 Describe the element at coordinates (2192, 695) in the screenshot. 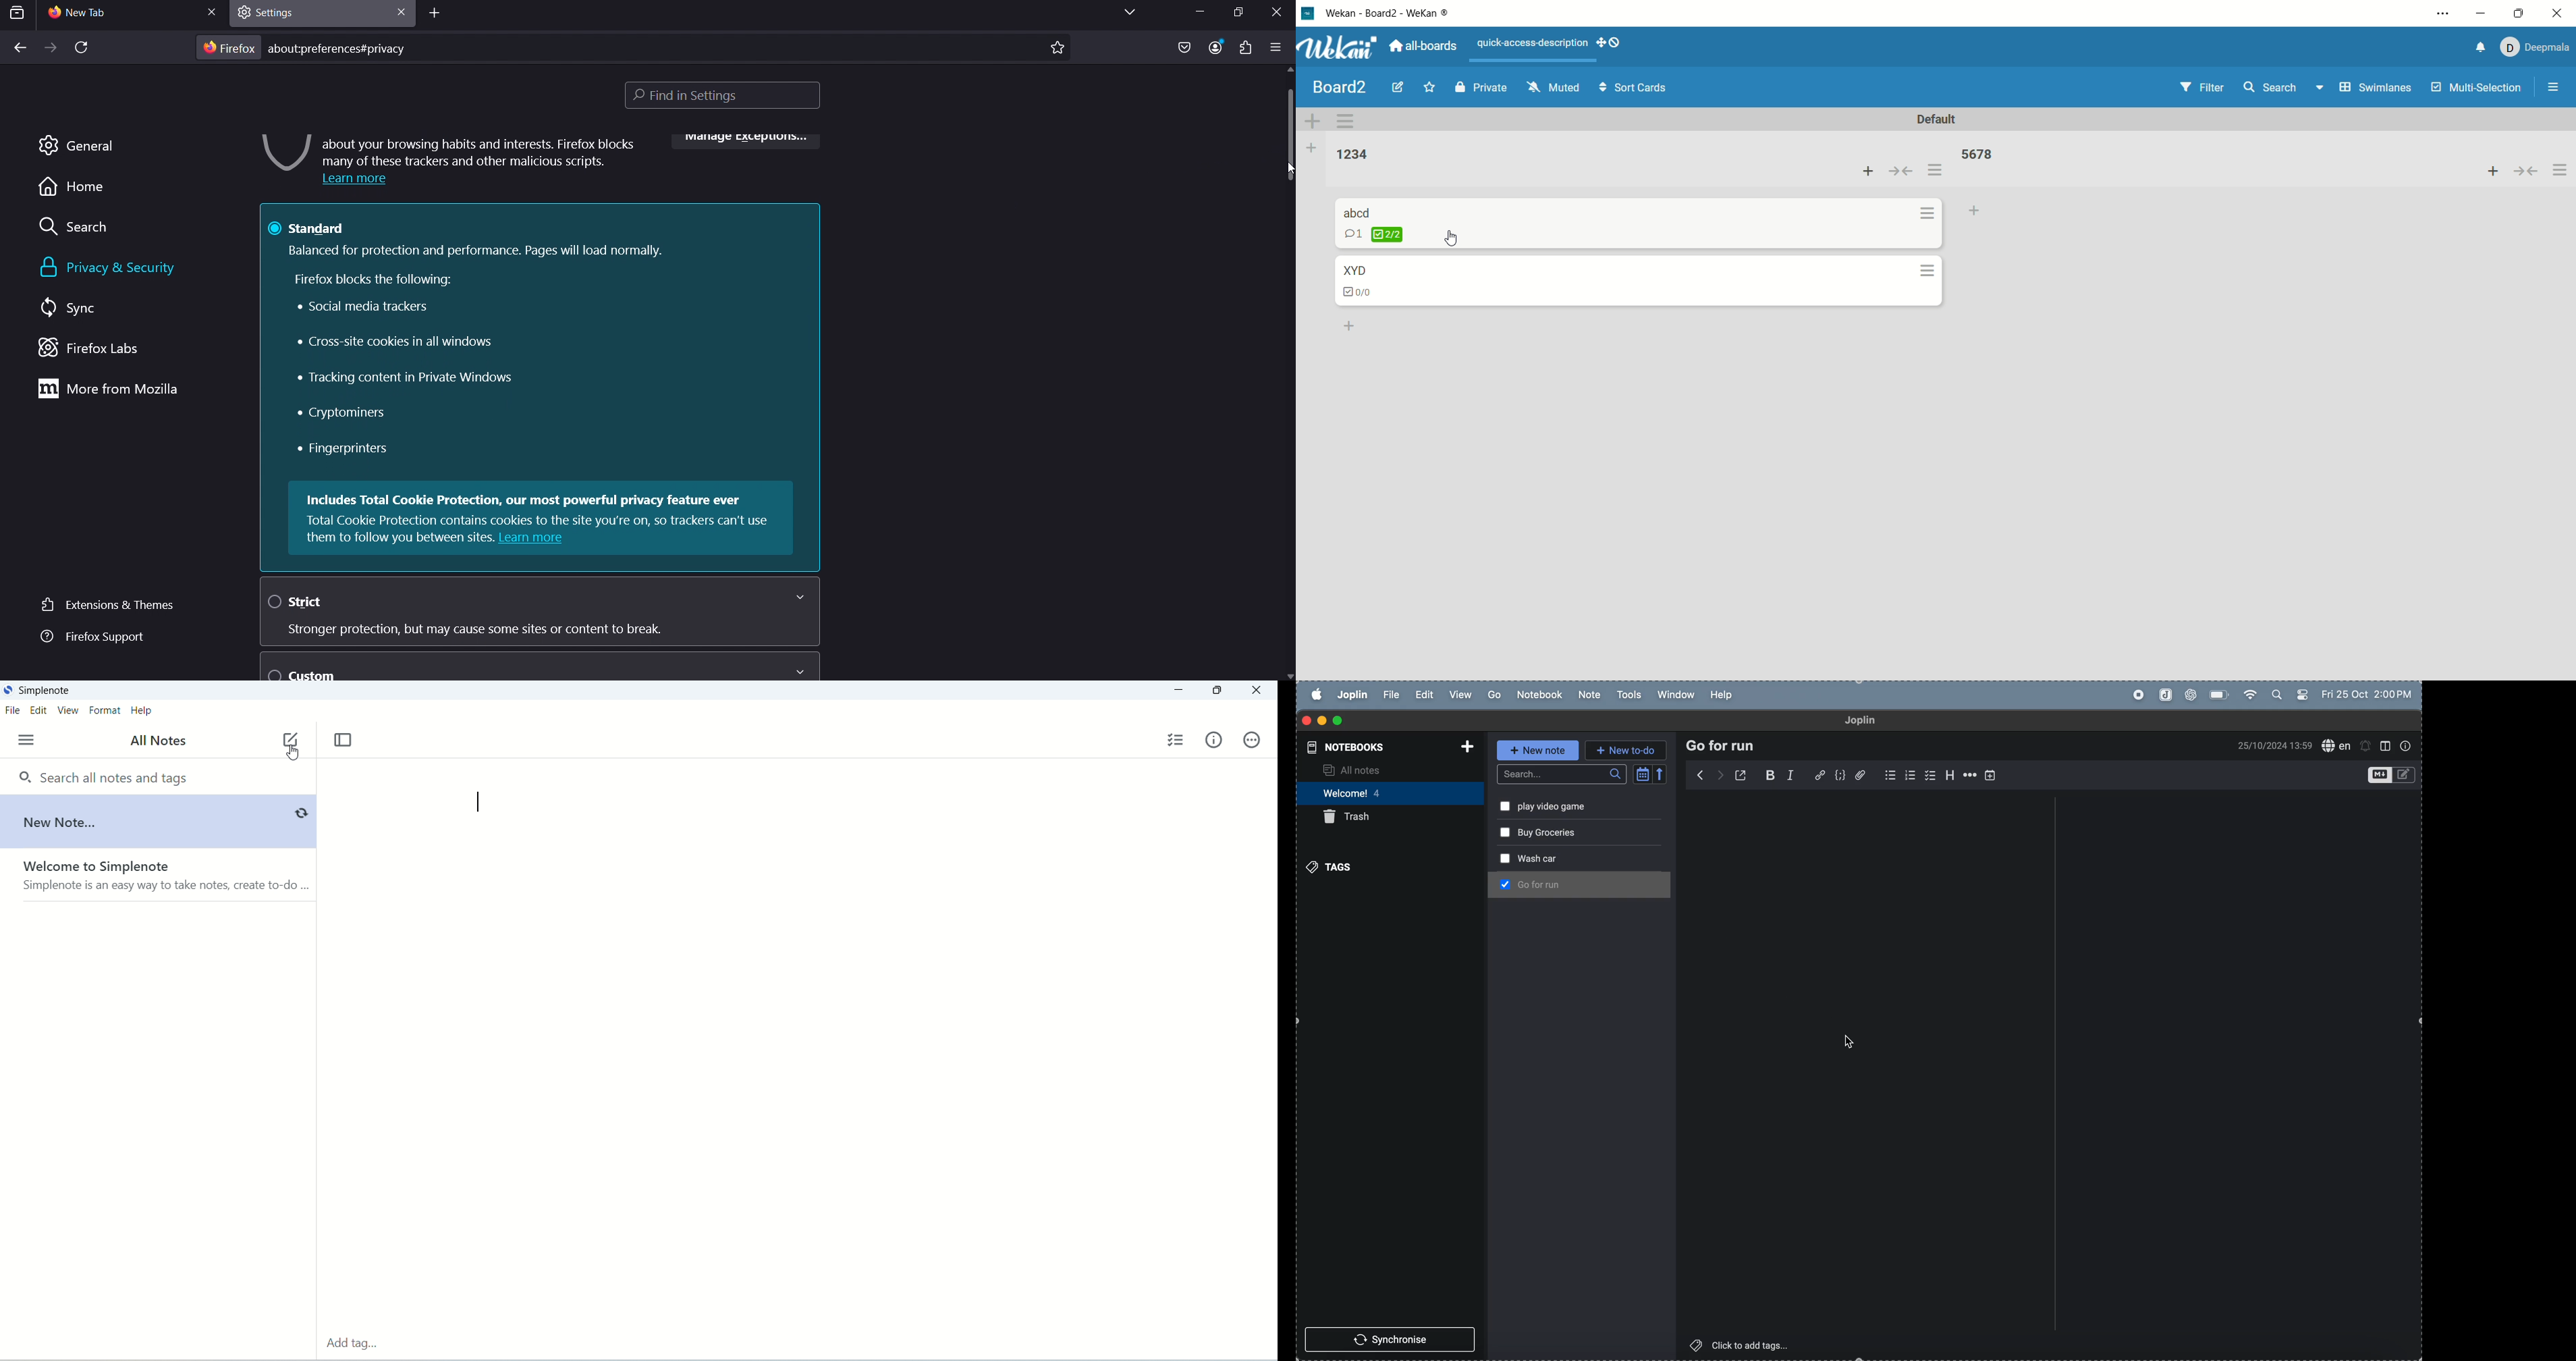

I see `chat gpt` at that location.